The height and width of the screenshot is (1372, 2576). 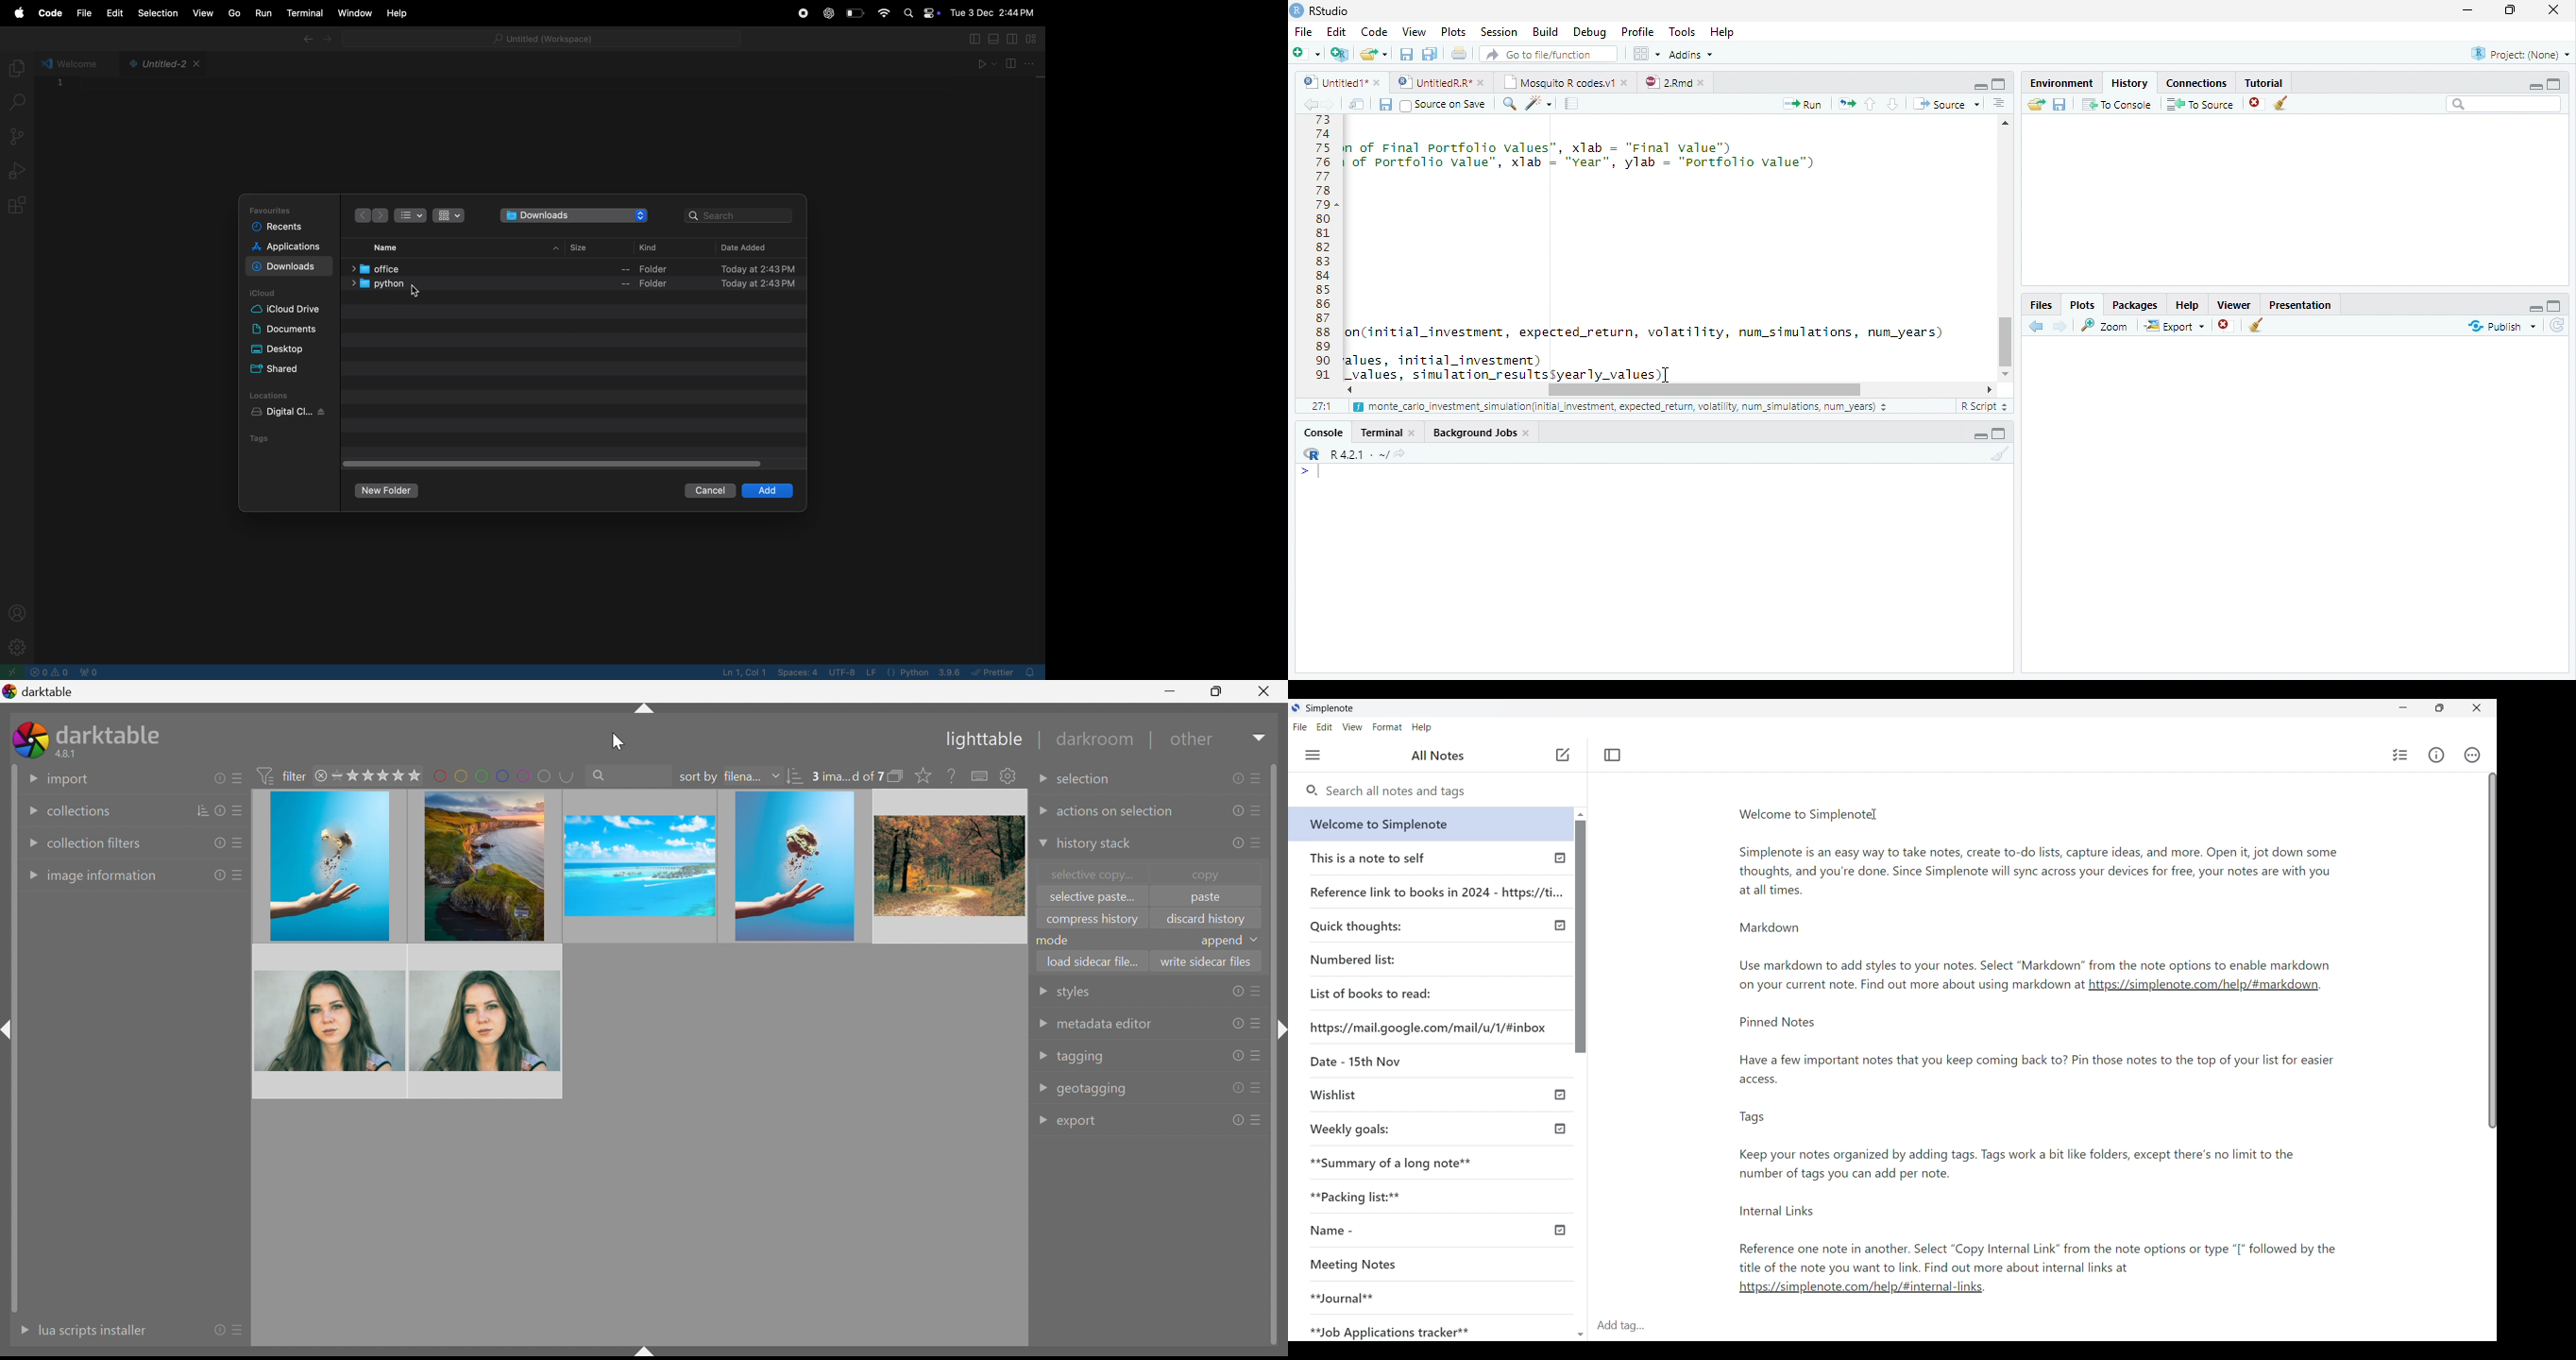 What do you see at coordinates (1041, 1024) in the screenshot?
I see `Drop Down` at bounding box center [1041, 1024].